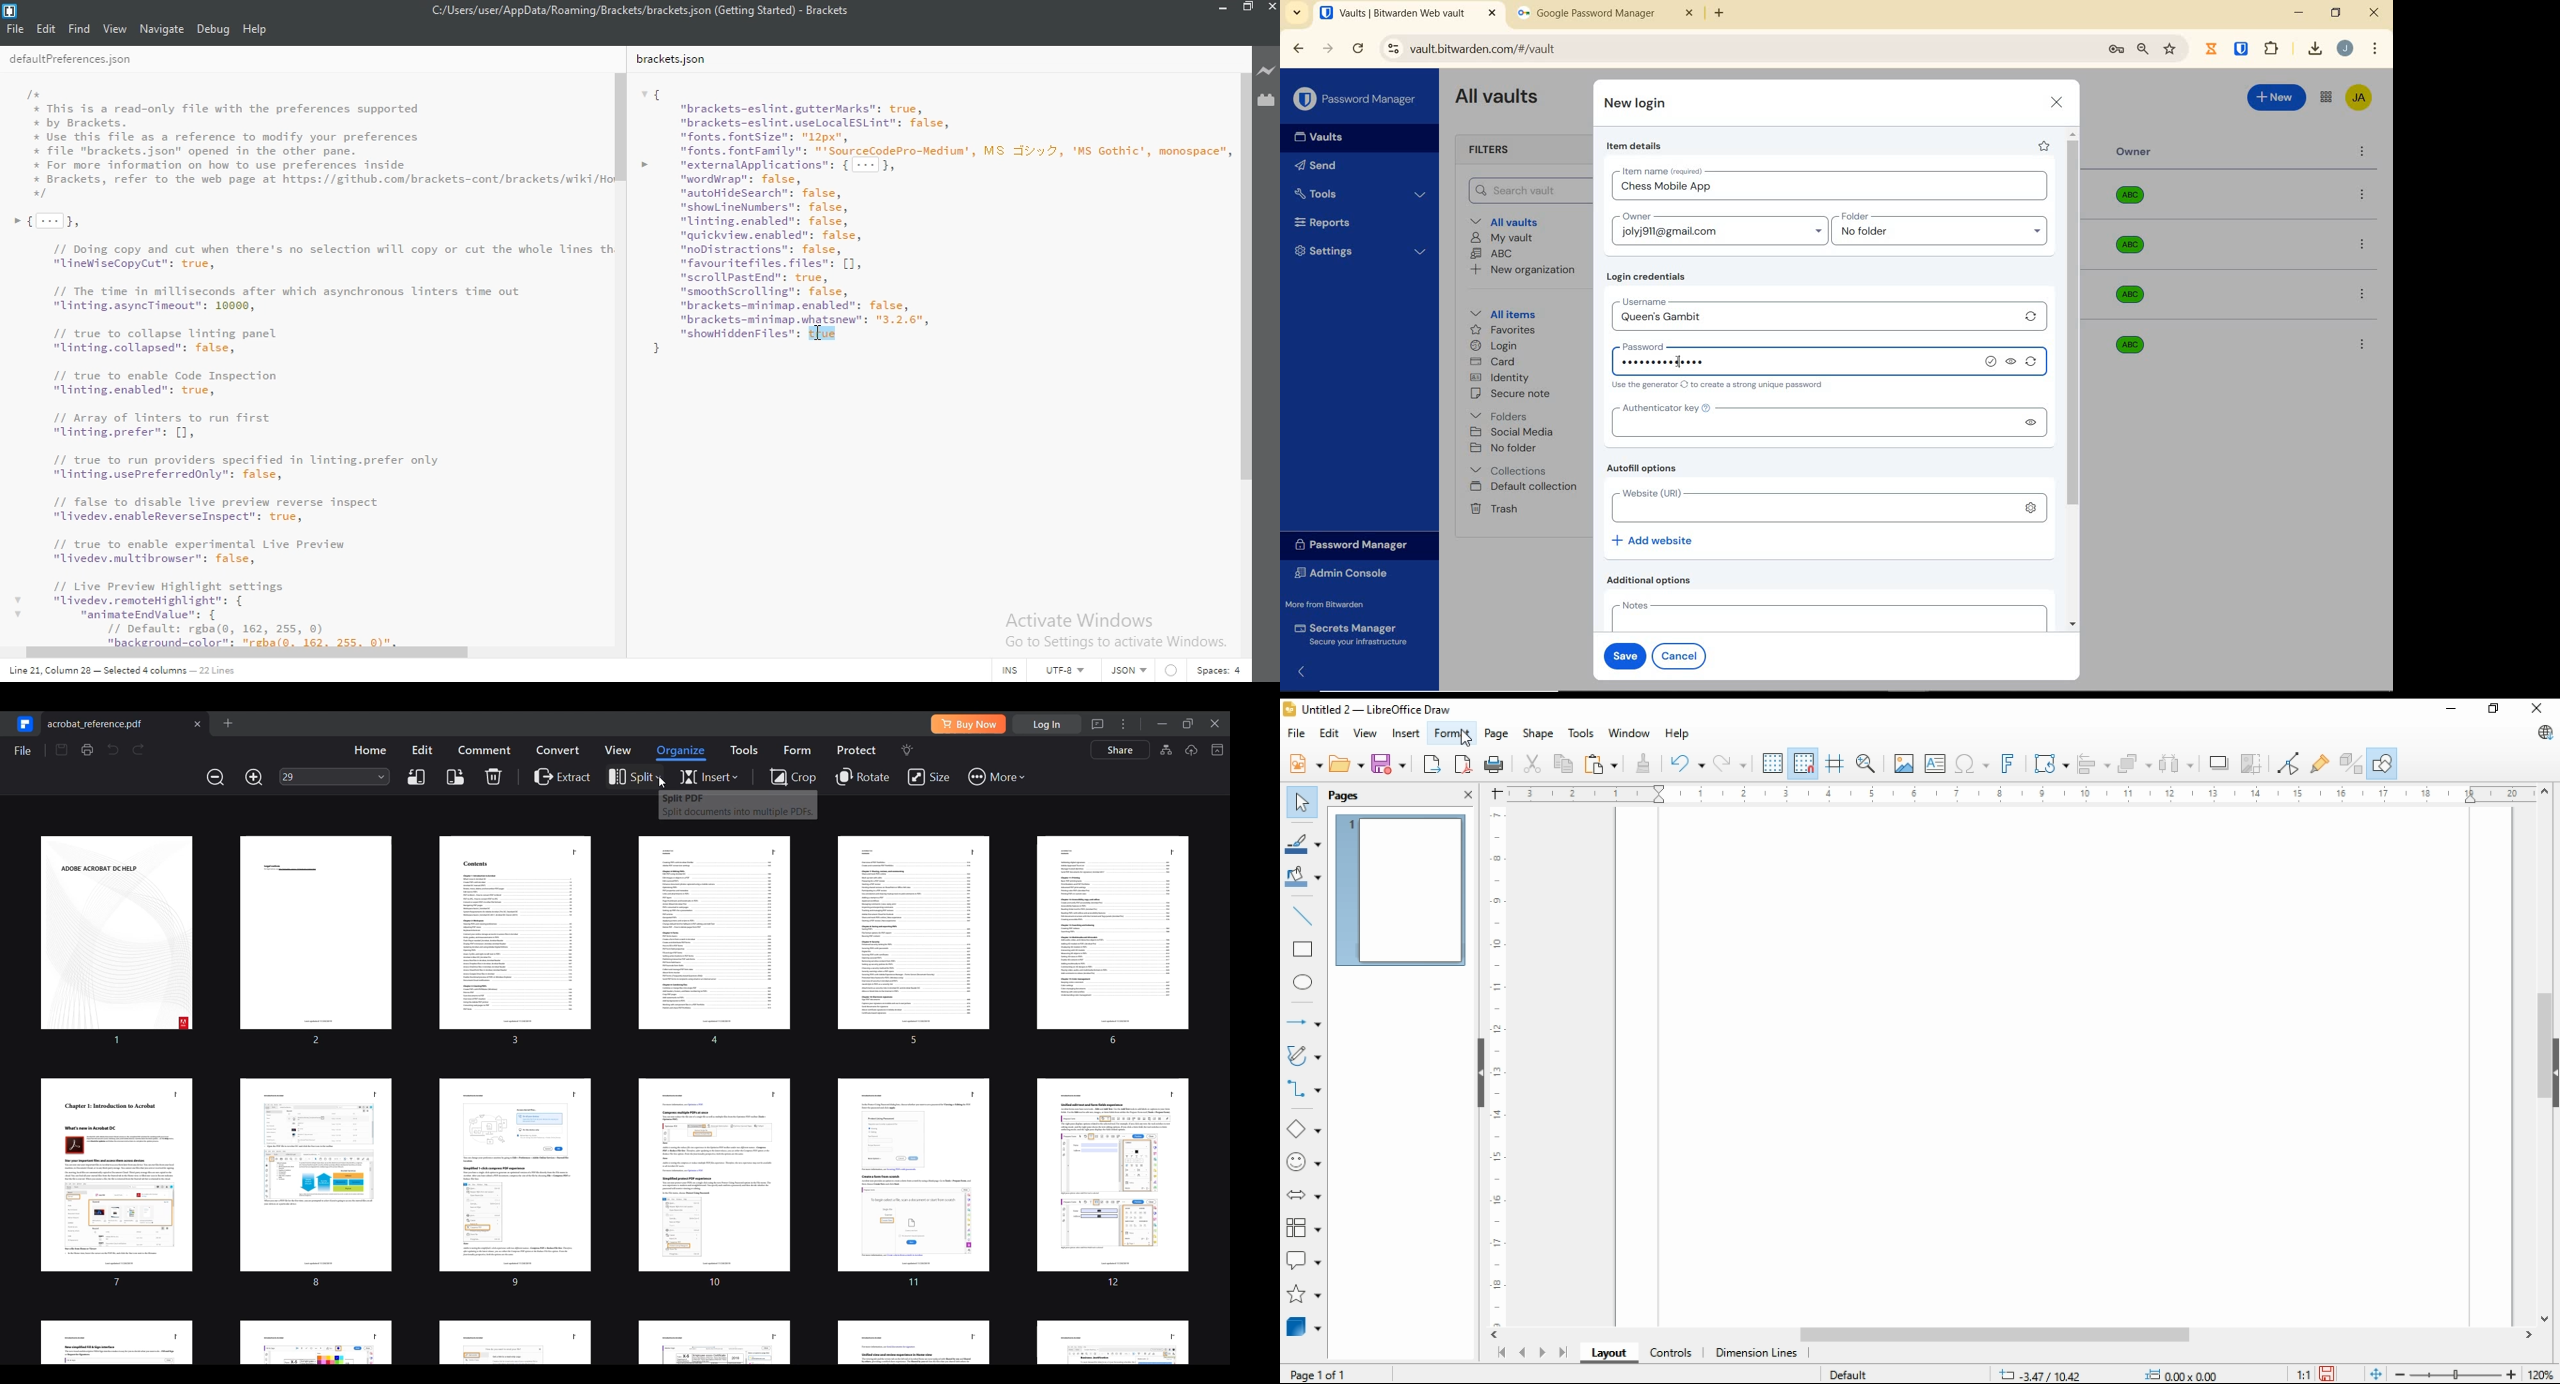  Describe the element at coordinates (1328, 731) in the screenshot. I see `edit` at that location.